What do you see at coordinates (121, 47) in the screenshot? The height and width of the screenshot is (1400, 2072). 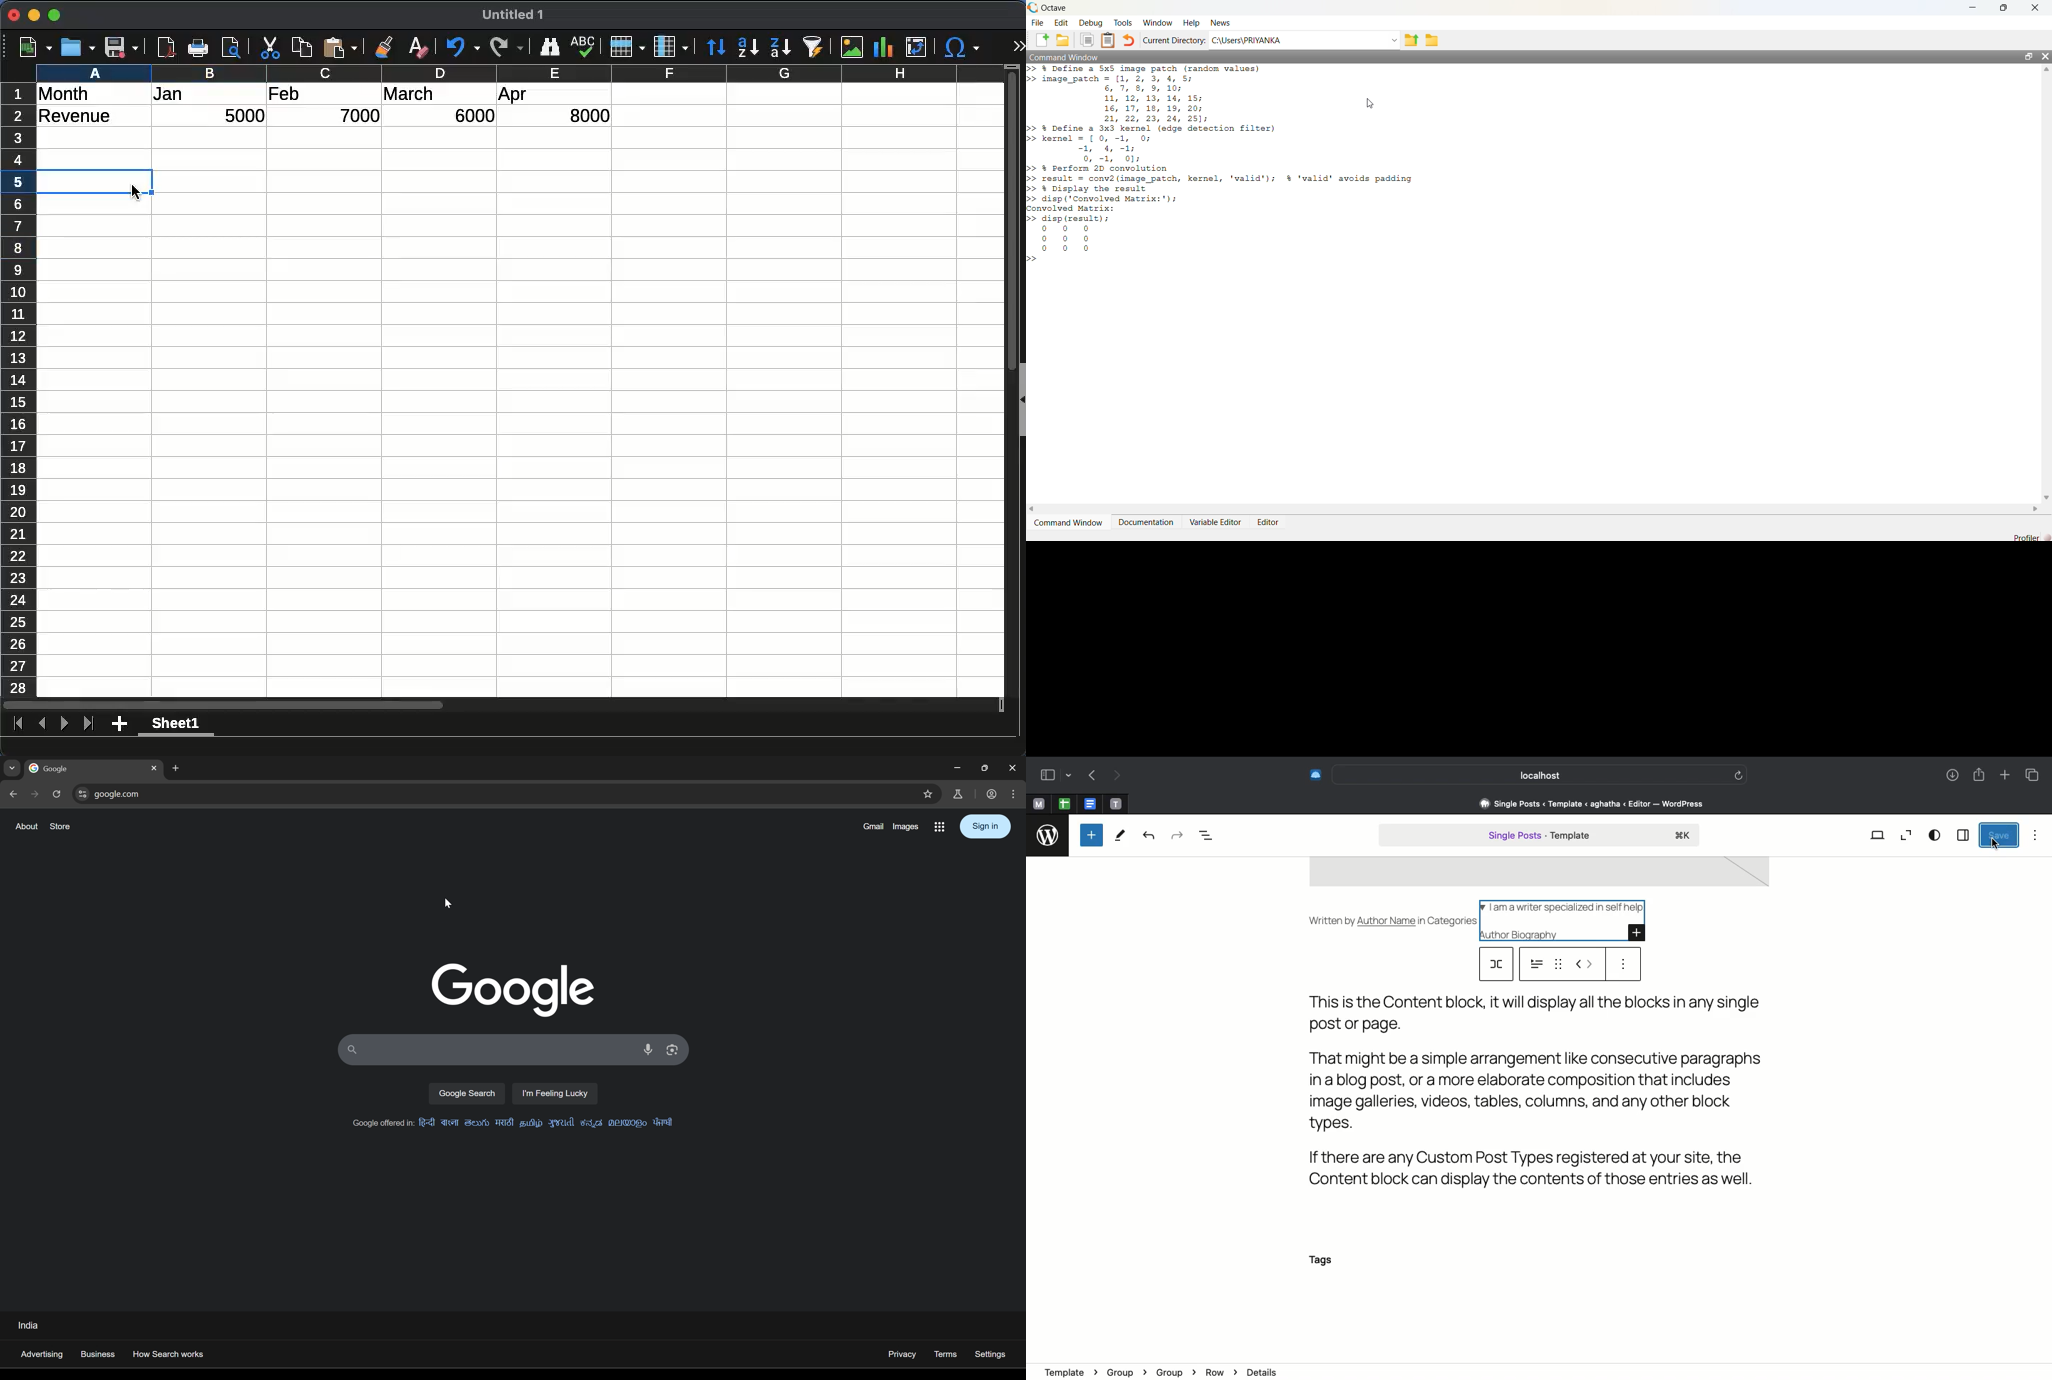 I see `save` at bounding box center [121, 47].